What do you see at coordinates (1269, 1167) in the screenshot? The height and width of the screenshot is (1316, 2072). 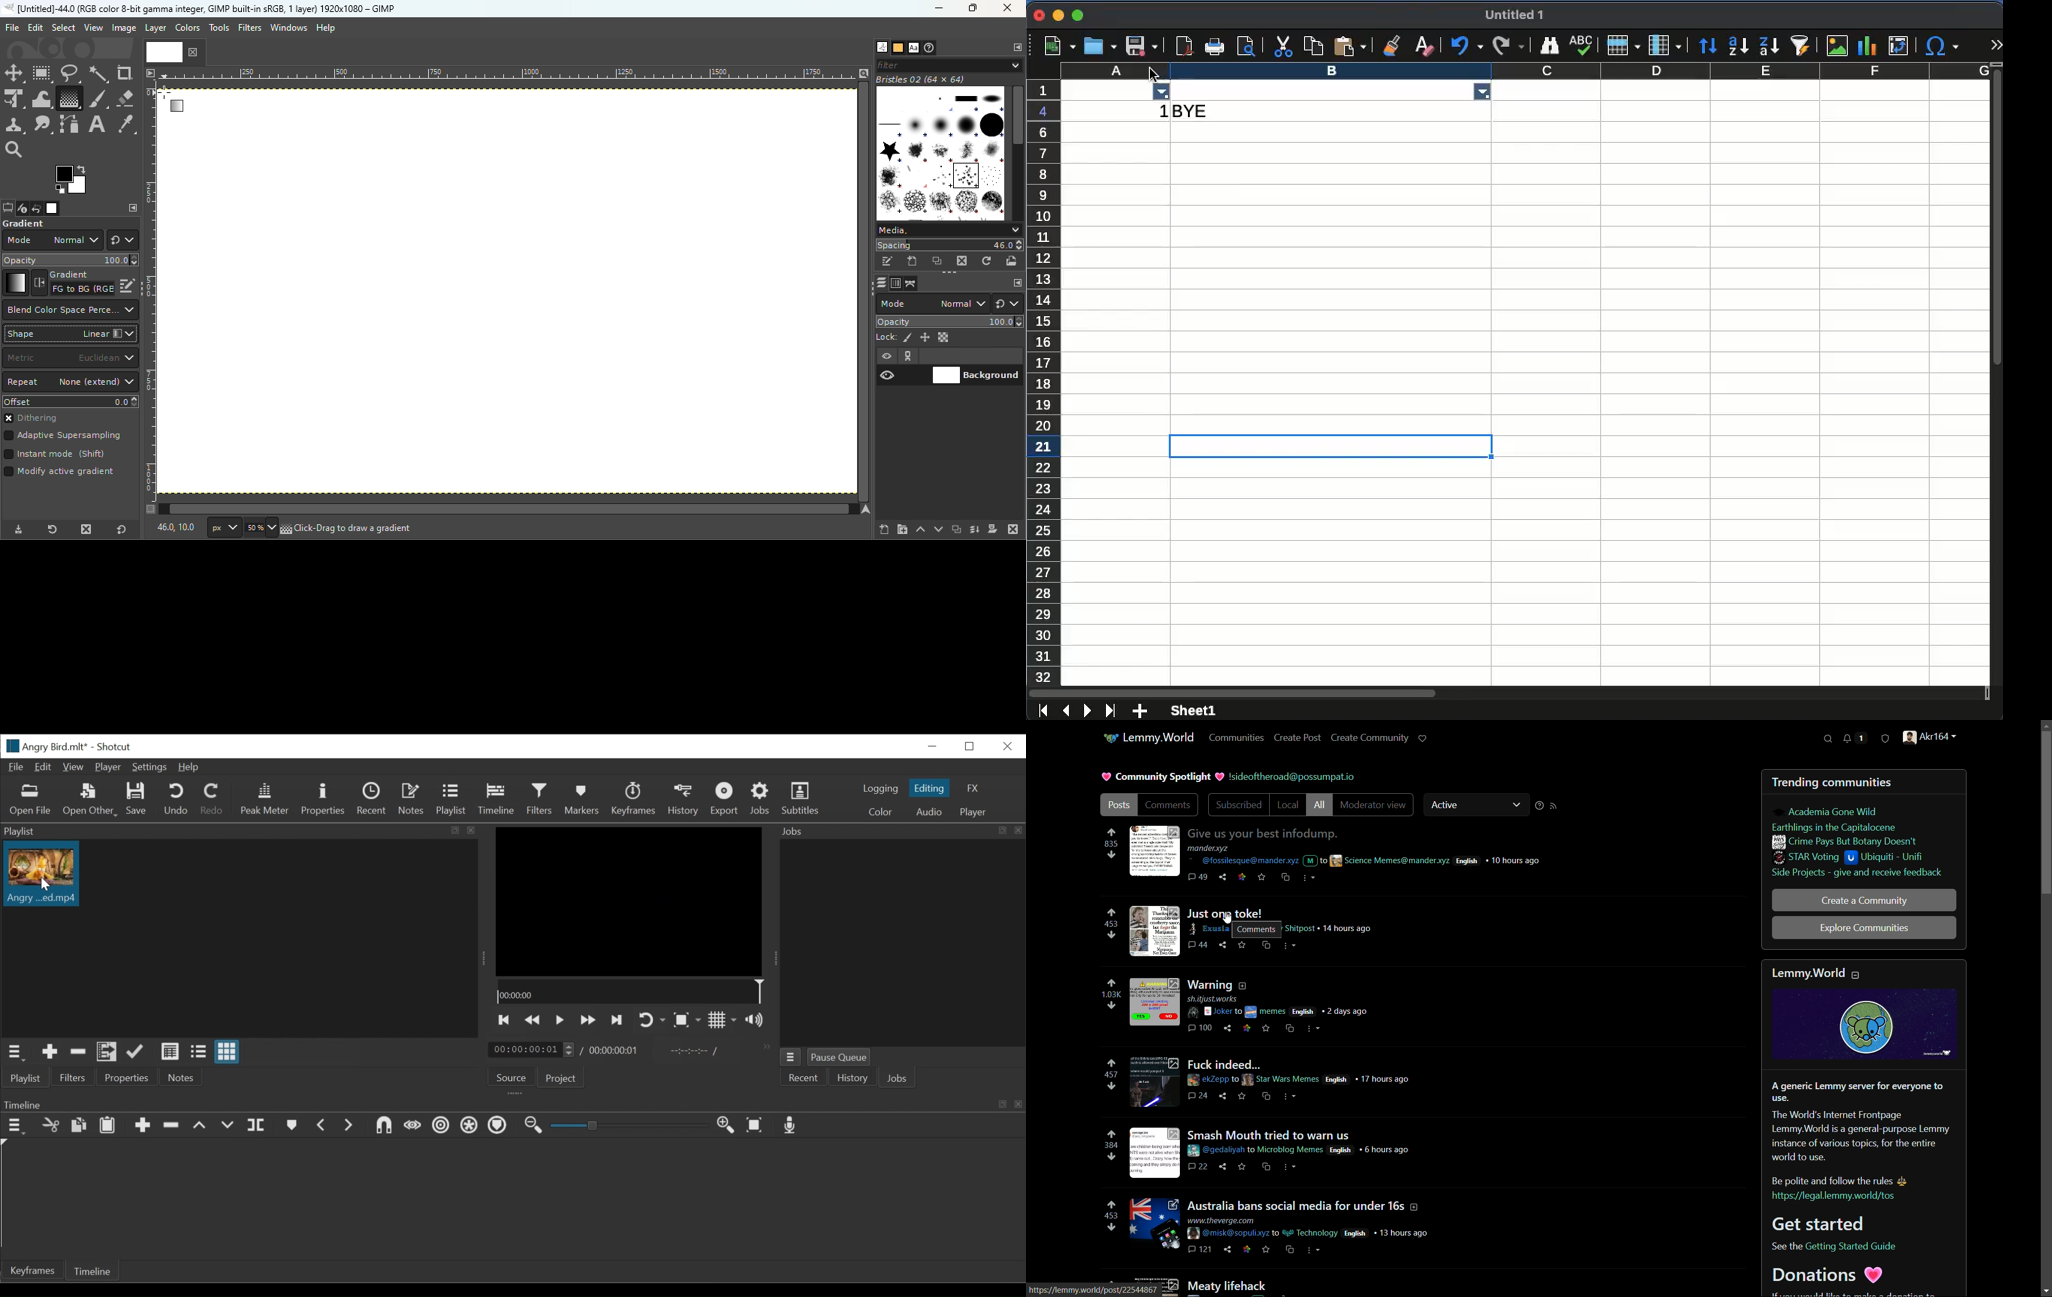 I see `crosspost` at bounding box center [1269, 1167].